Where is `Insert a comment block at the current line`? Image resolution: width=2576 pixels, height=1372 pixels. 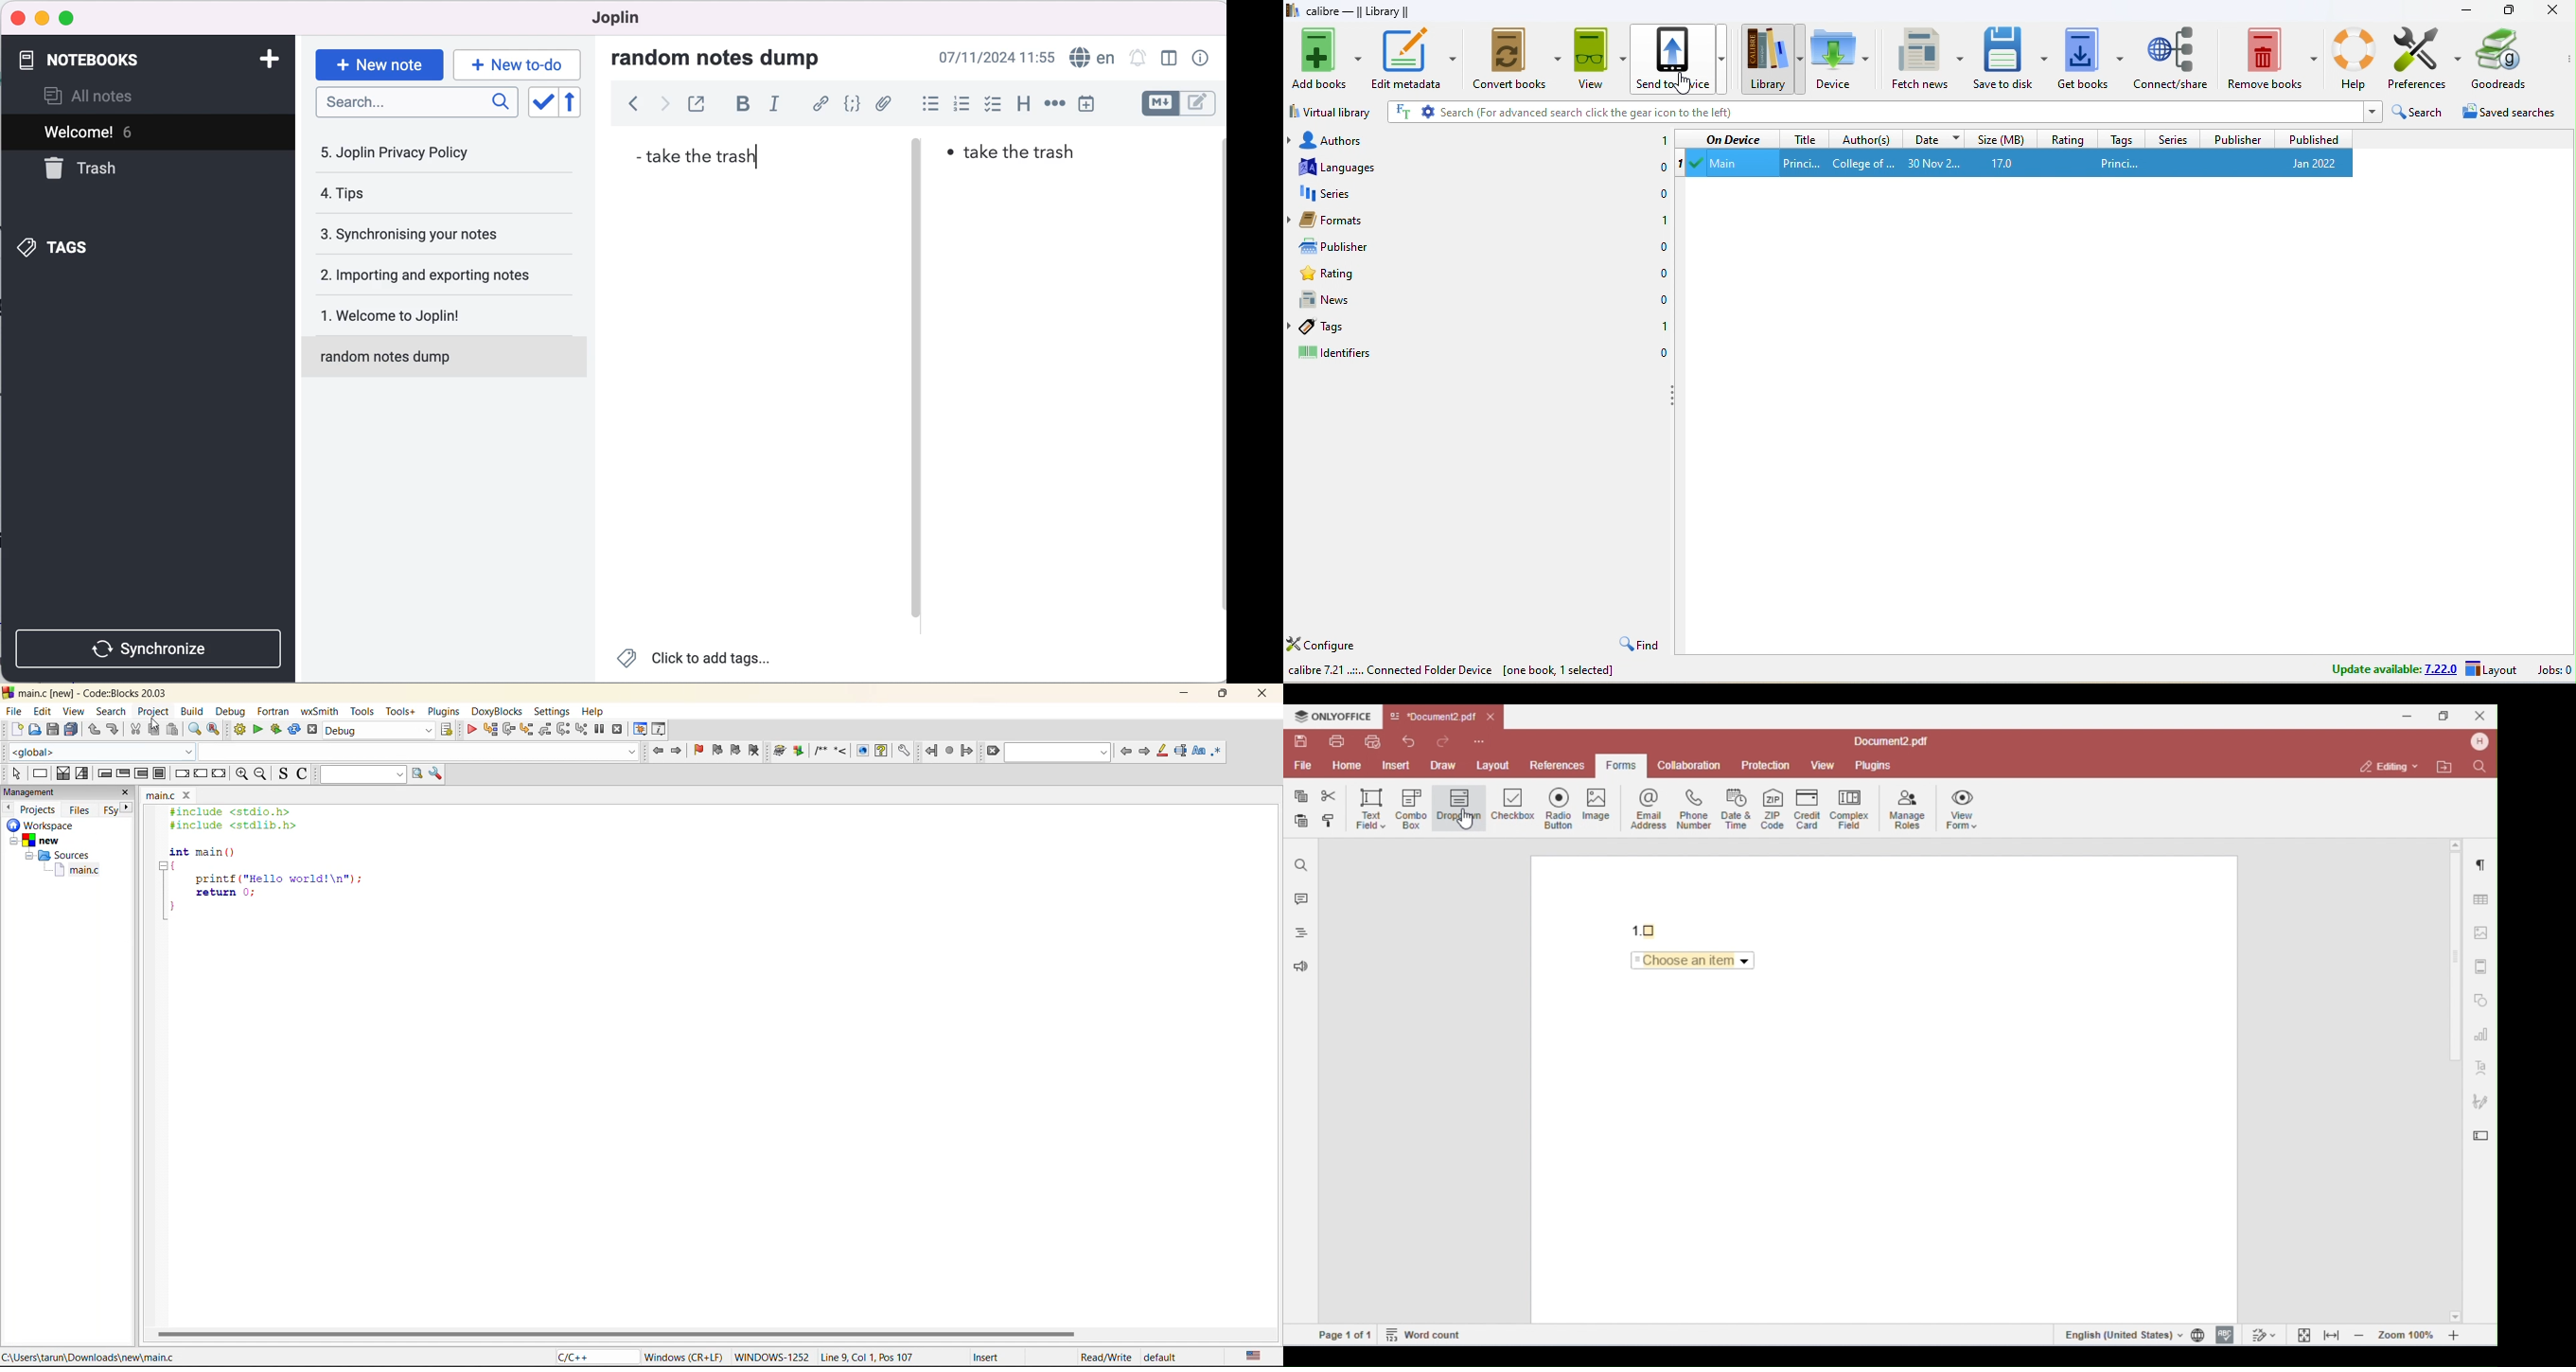
Insert a comment block at the current line is located at coordinates (820, 751).